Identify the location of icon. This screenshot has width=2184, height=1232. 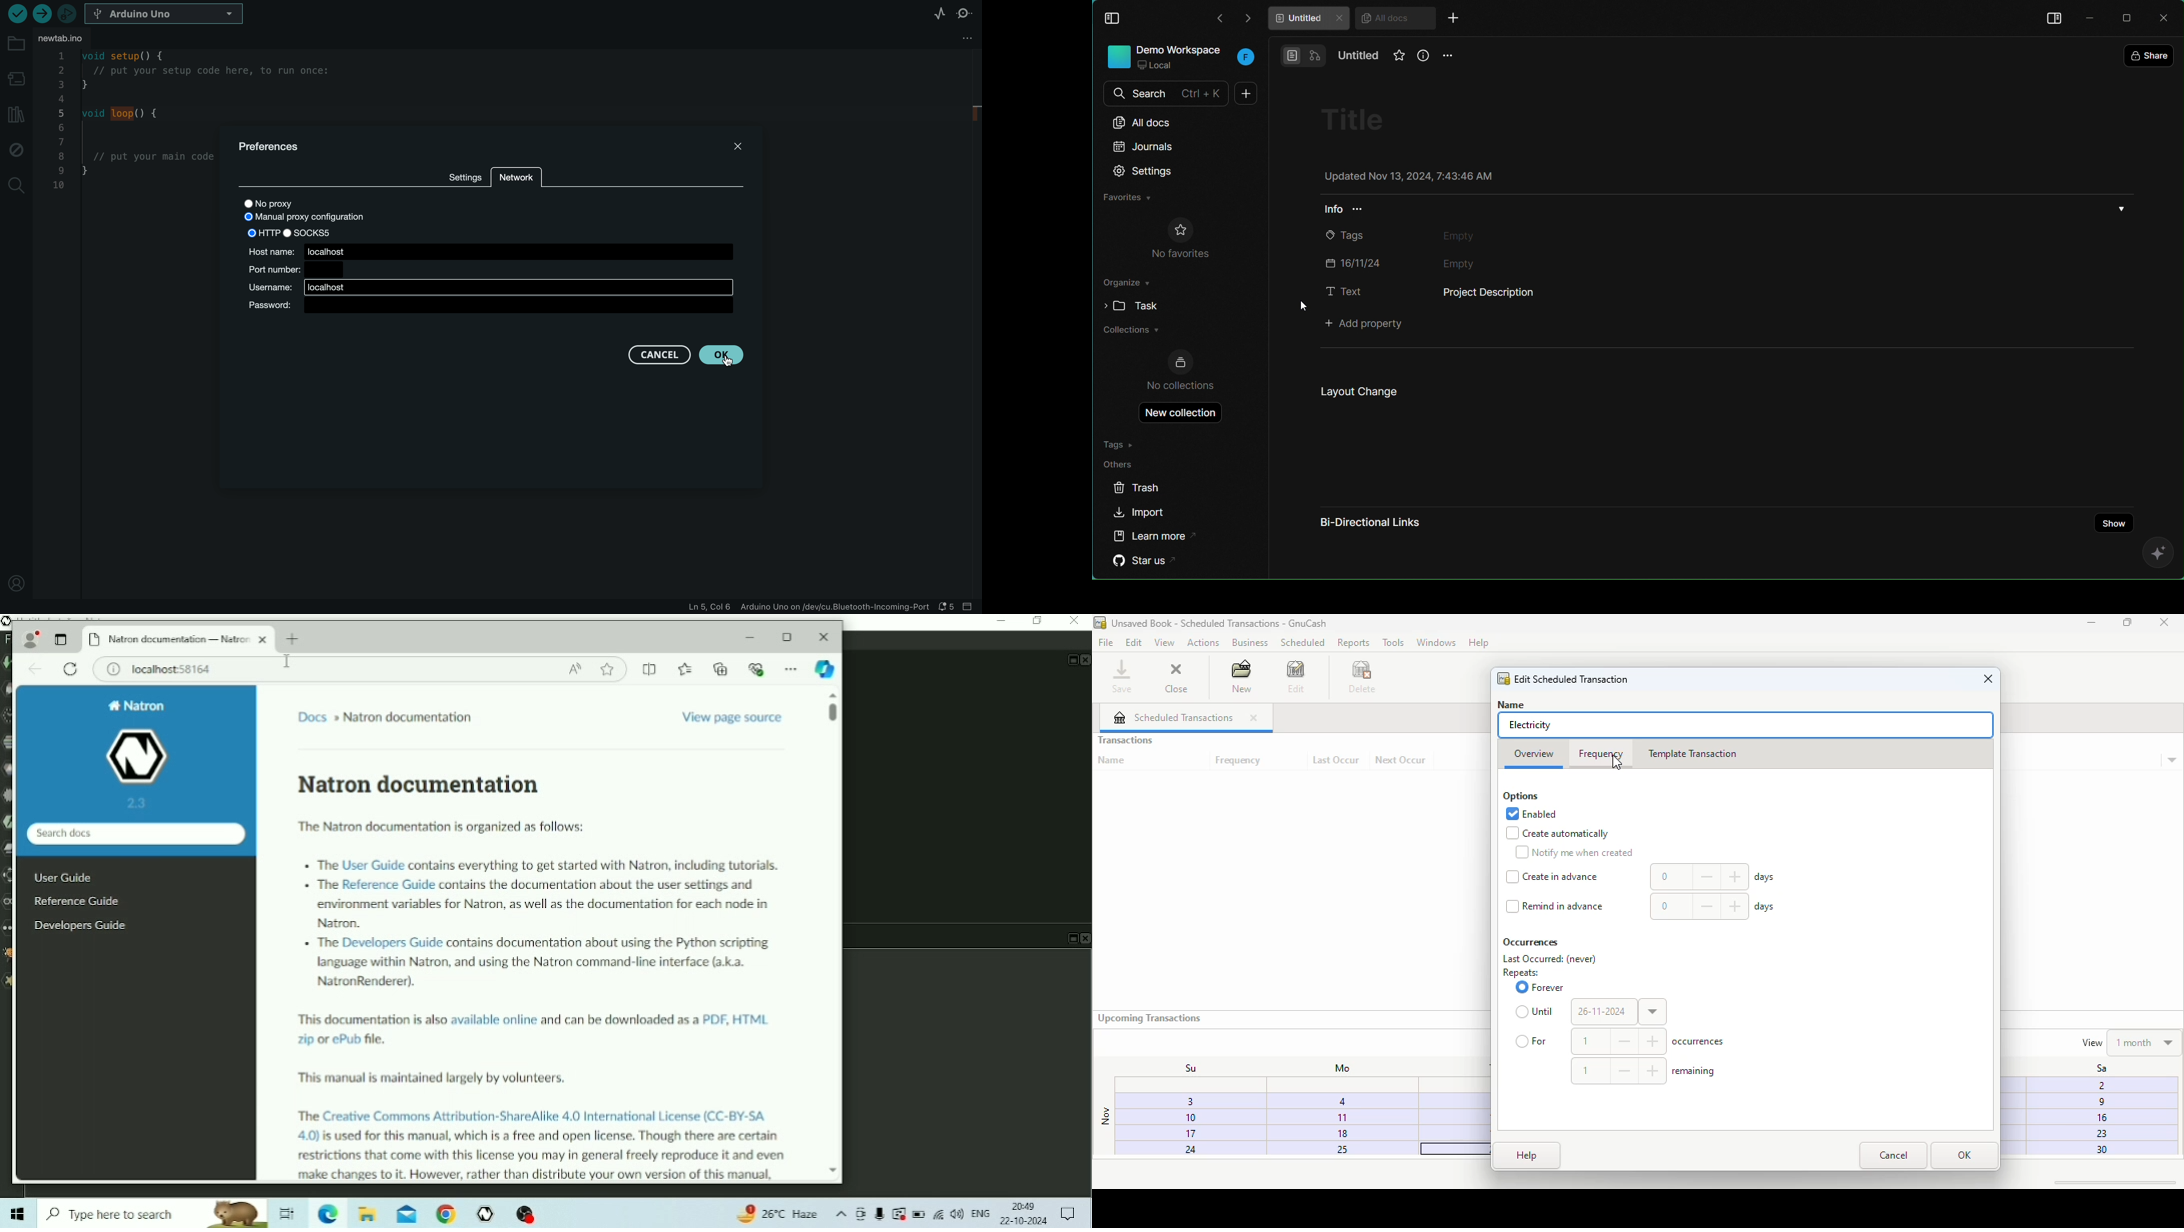
(2153, 554).